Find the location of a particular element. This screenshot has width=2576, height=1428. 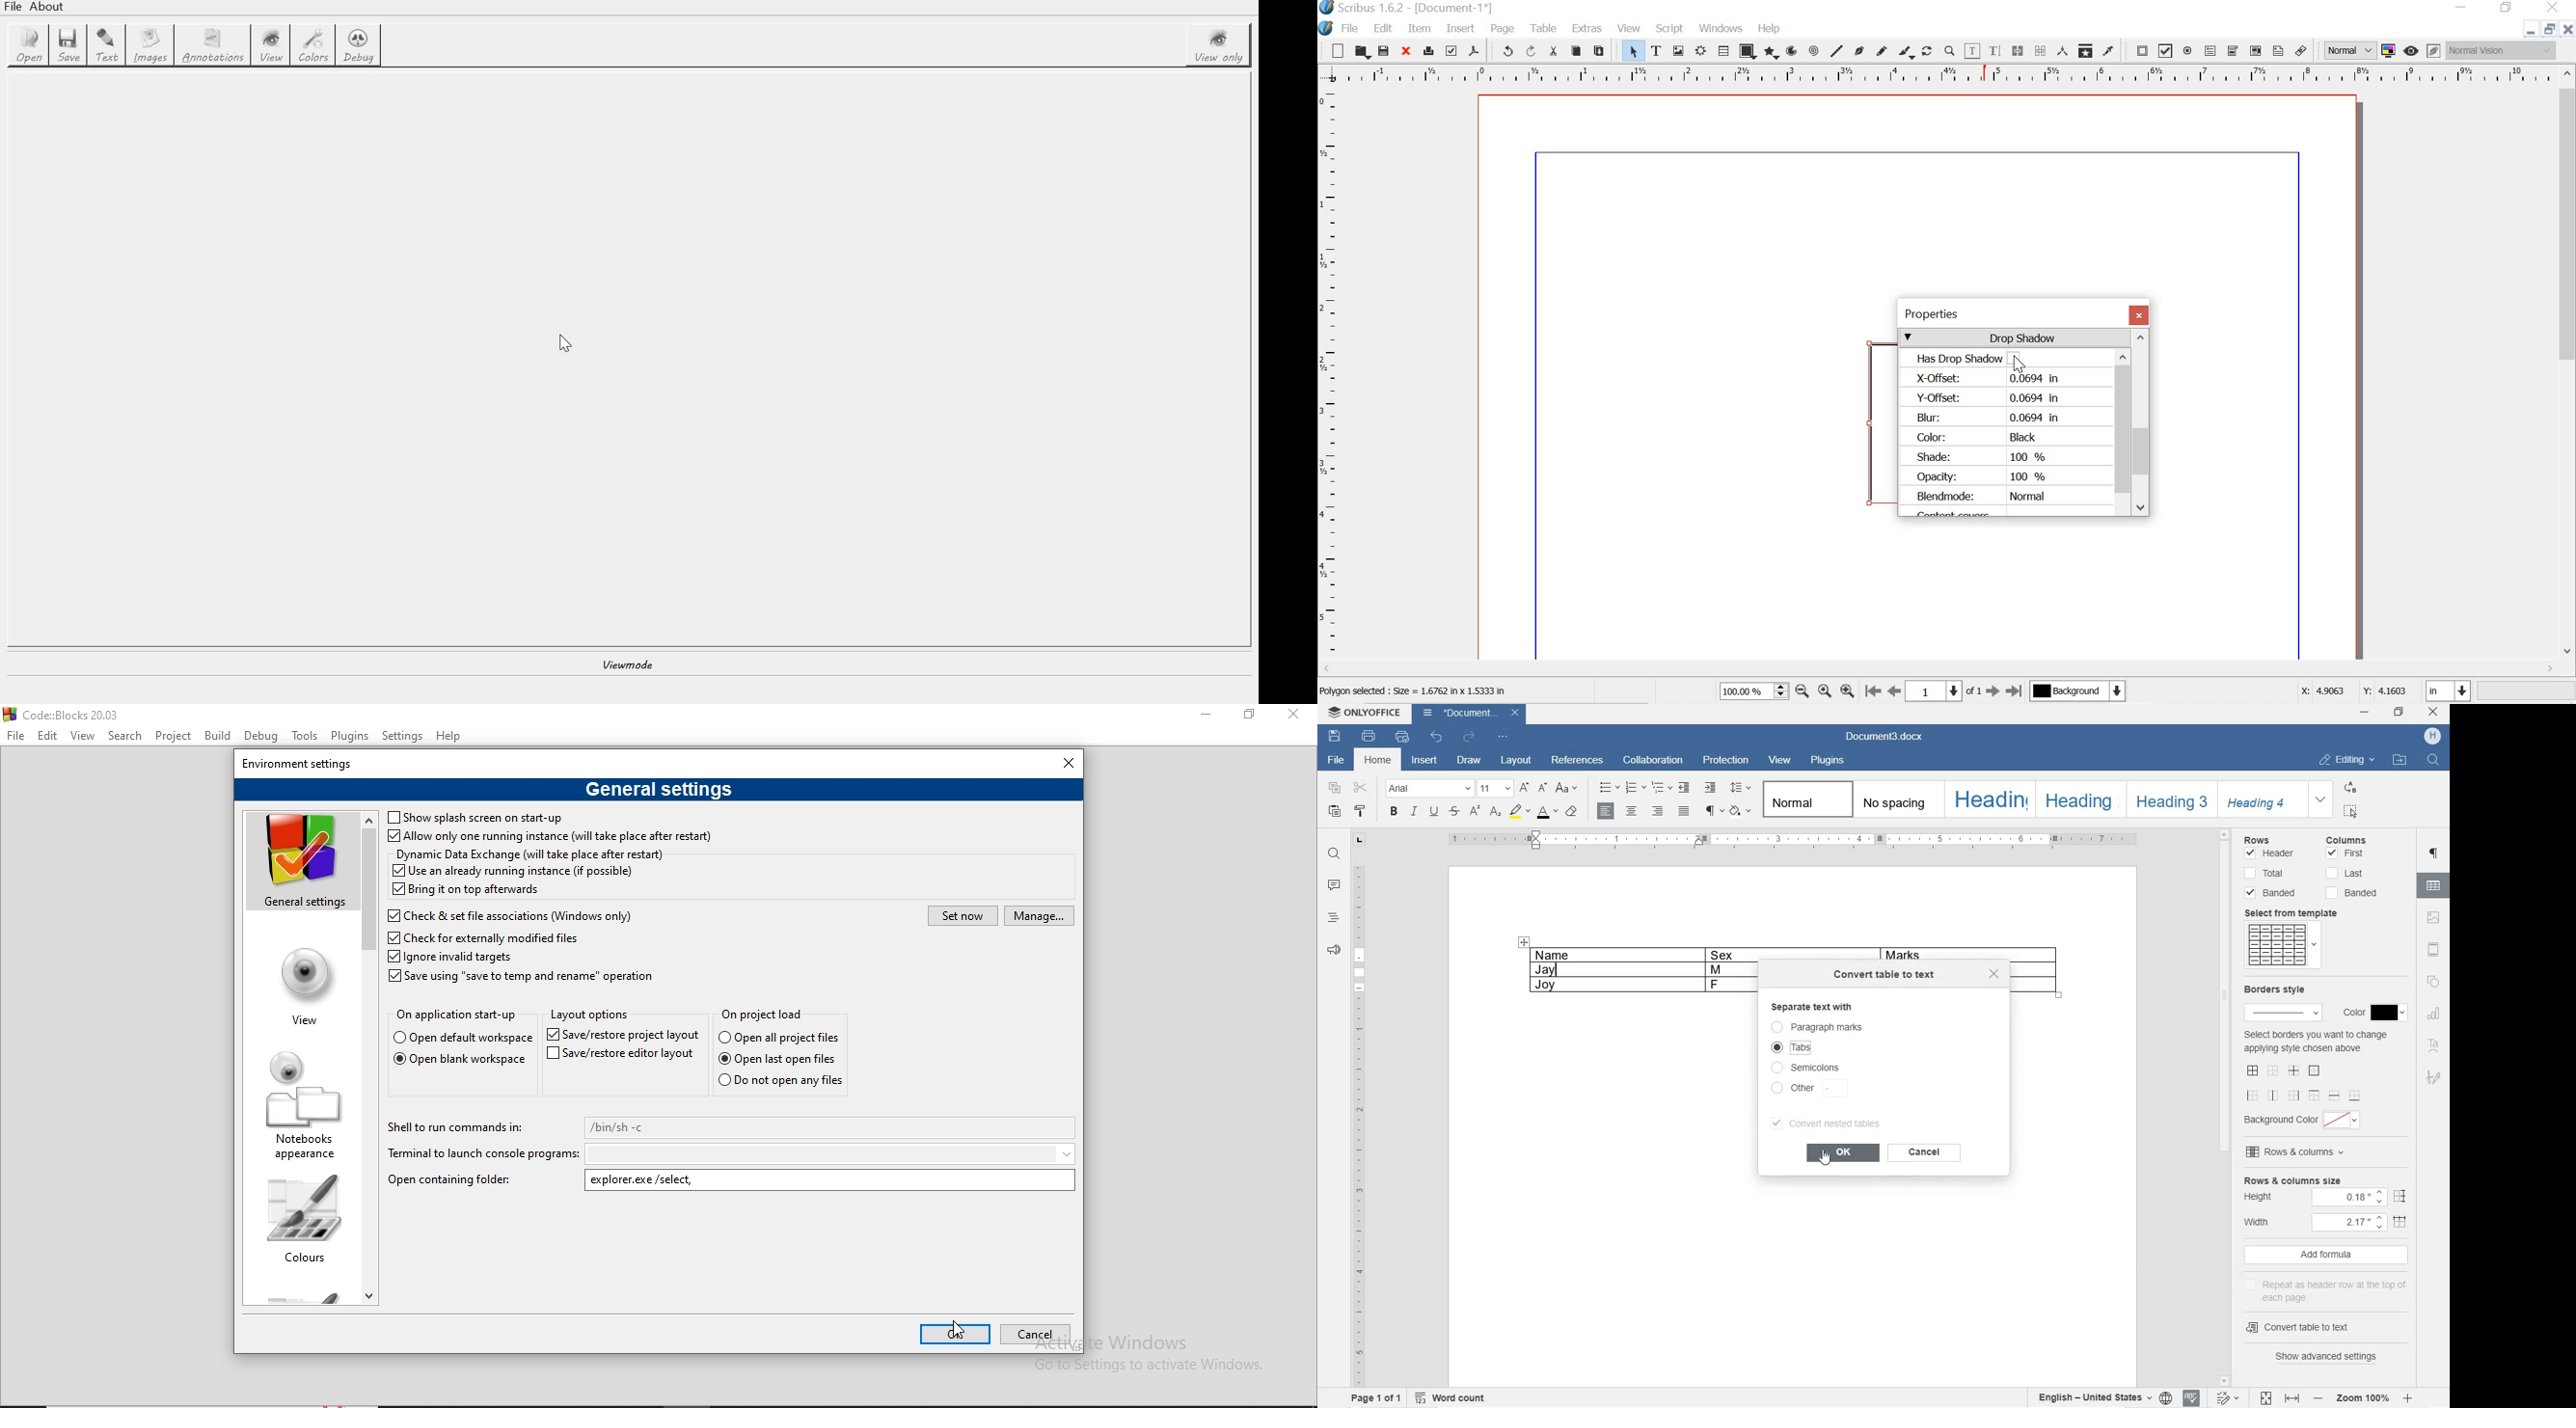

COPY STYLE is located at coordinates (1360, 810).